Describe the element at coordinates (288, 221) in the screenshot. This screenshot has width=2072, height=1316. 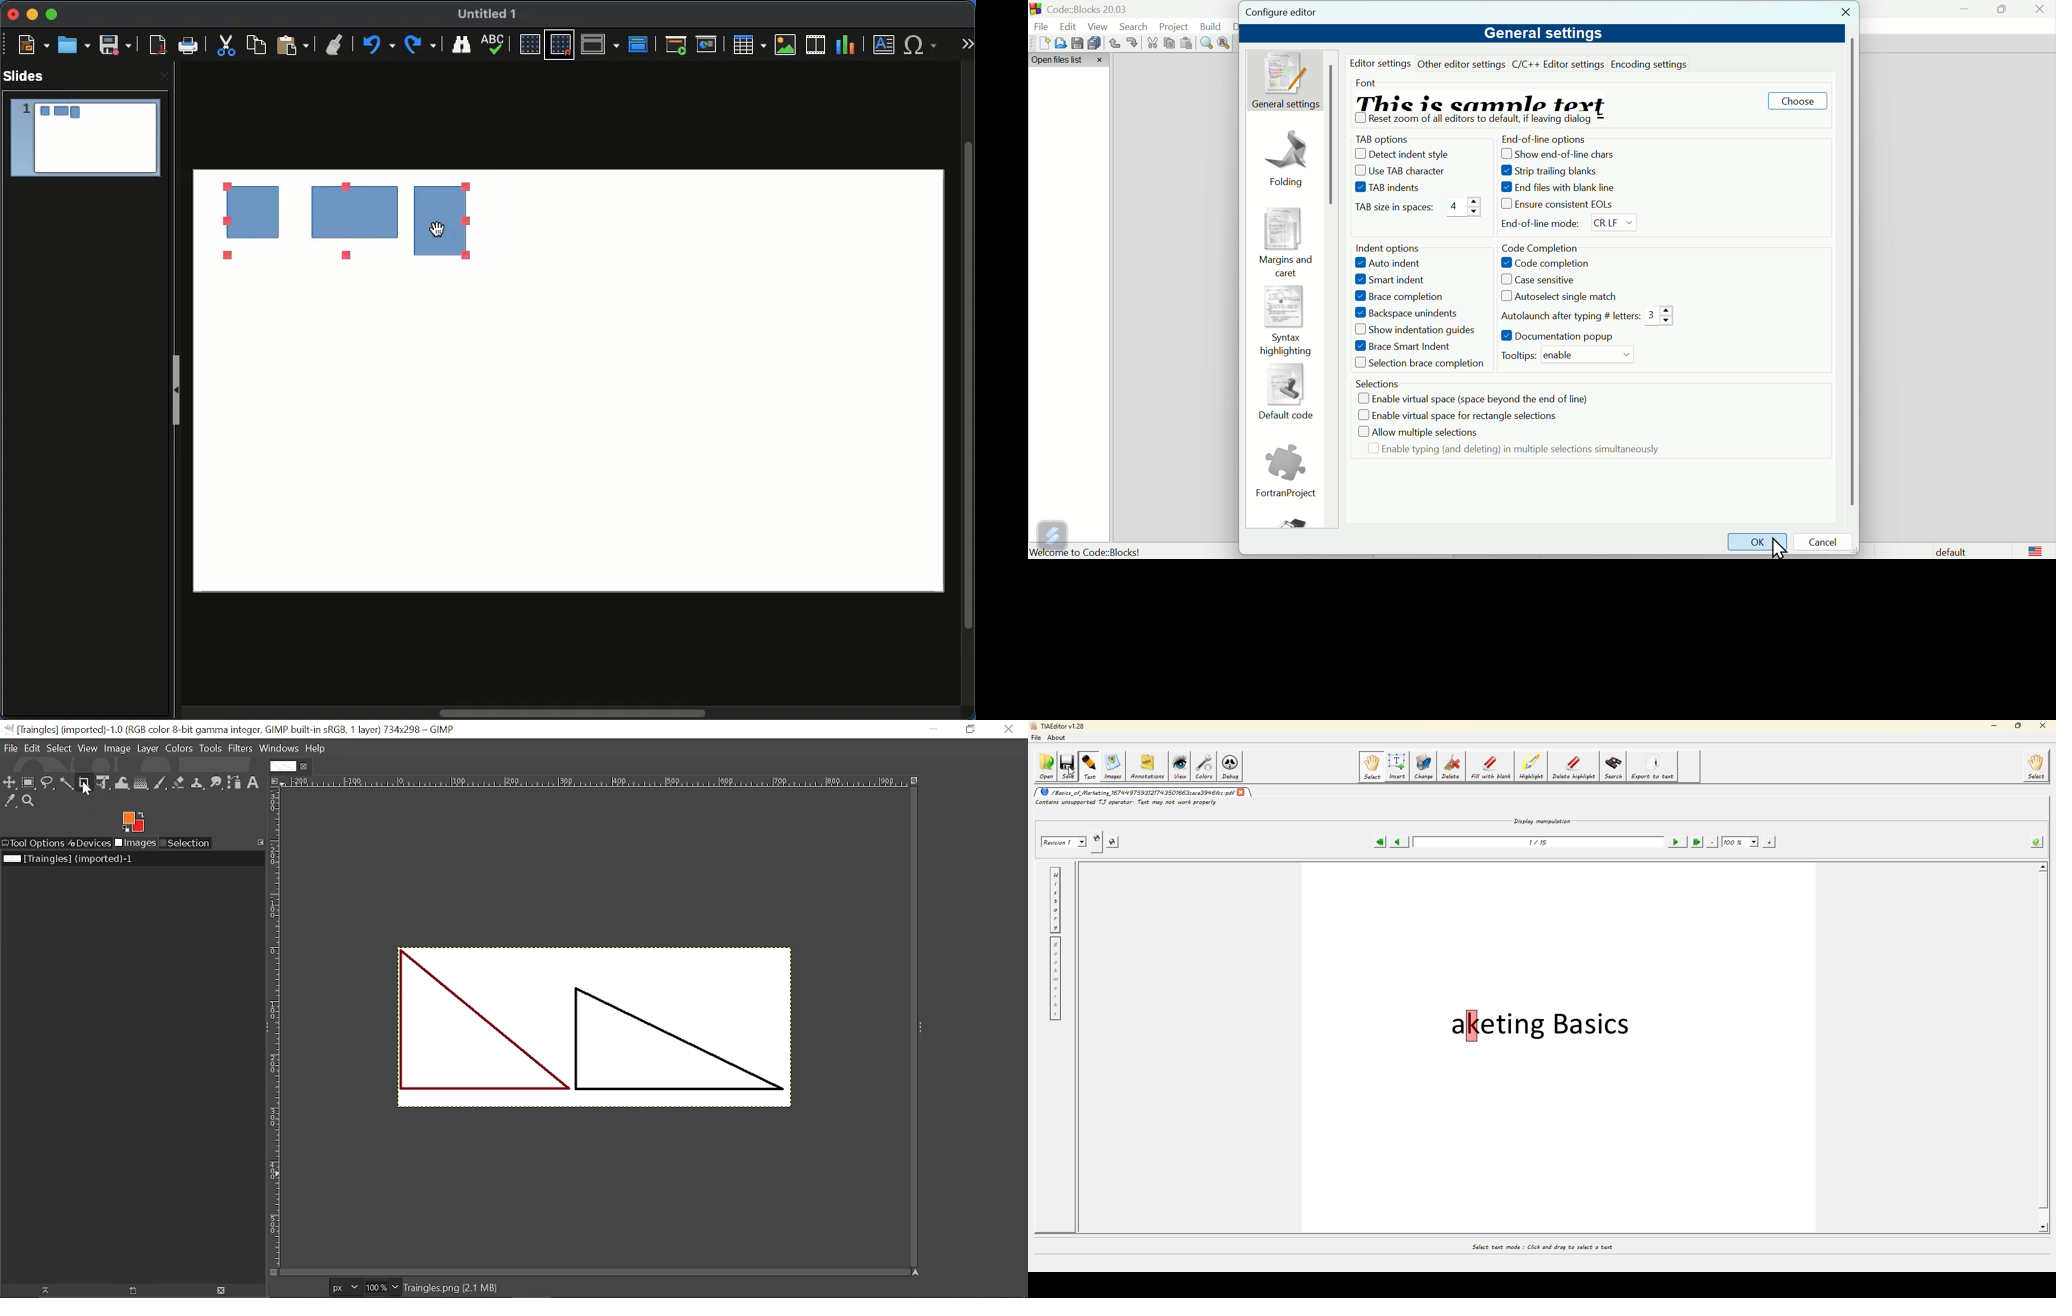
I see `Items selected` at that location.